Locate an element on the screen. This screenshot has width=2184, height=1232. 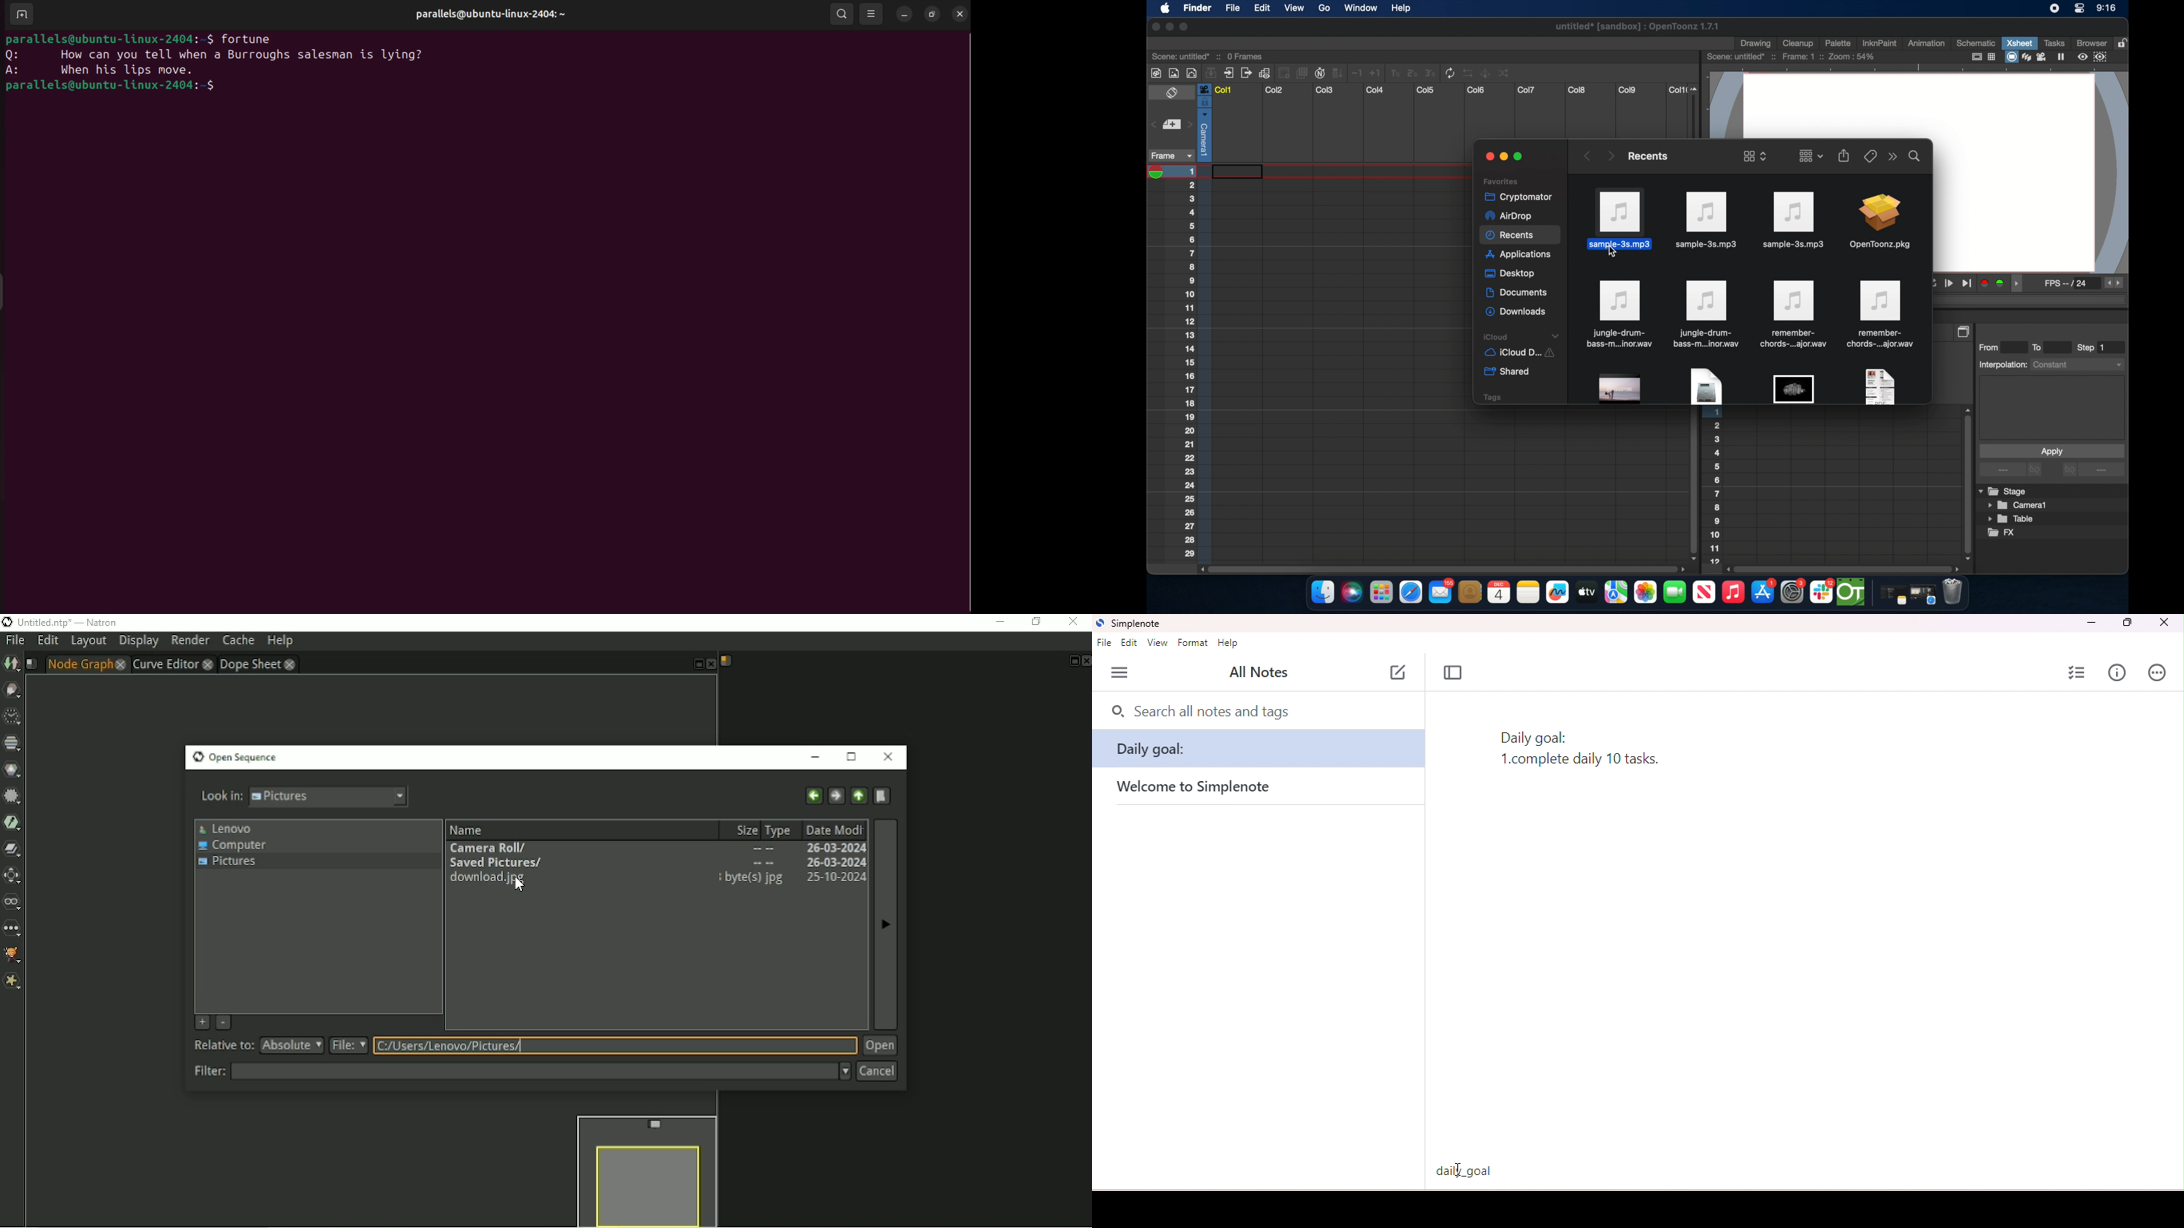
go is located at coordinates (1324, 8).